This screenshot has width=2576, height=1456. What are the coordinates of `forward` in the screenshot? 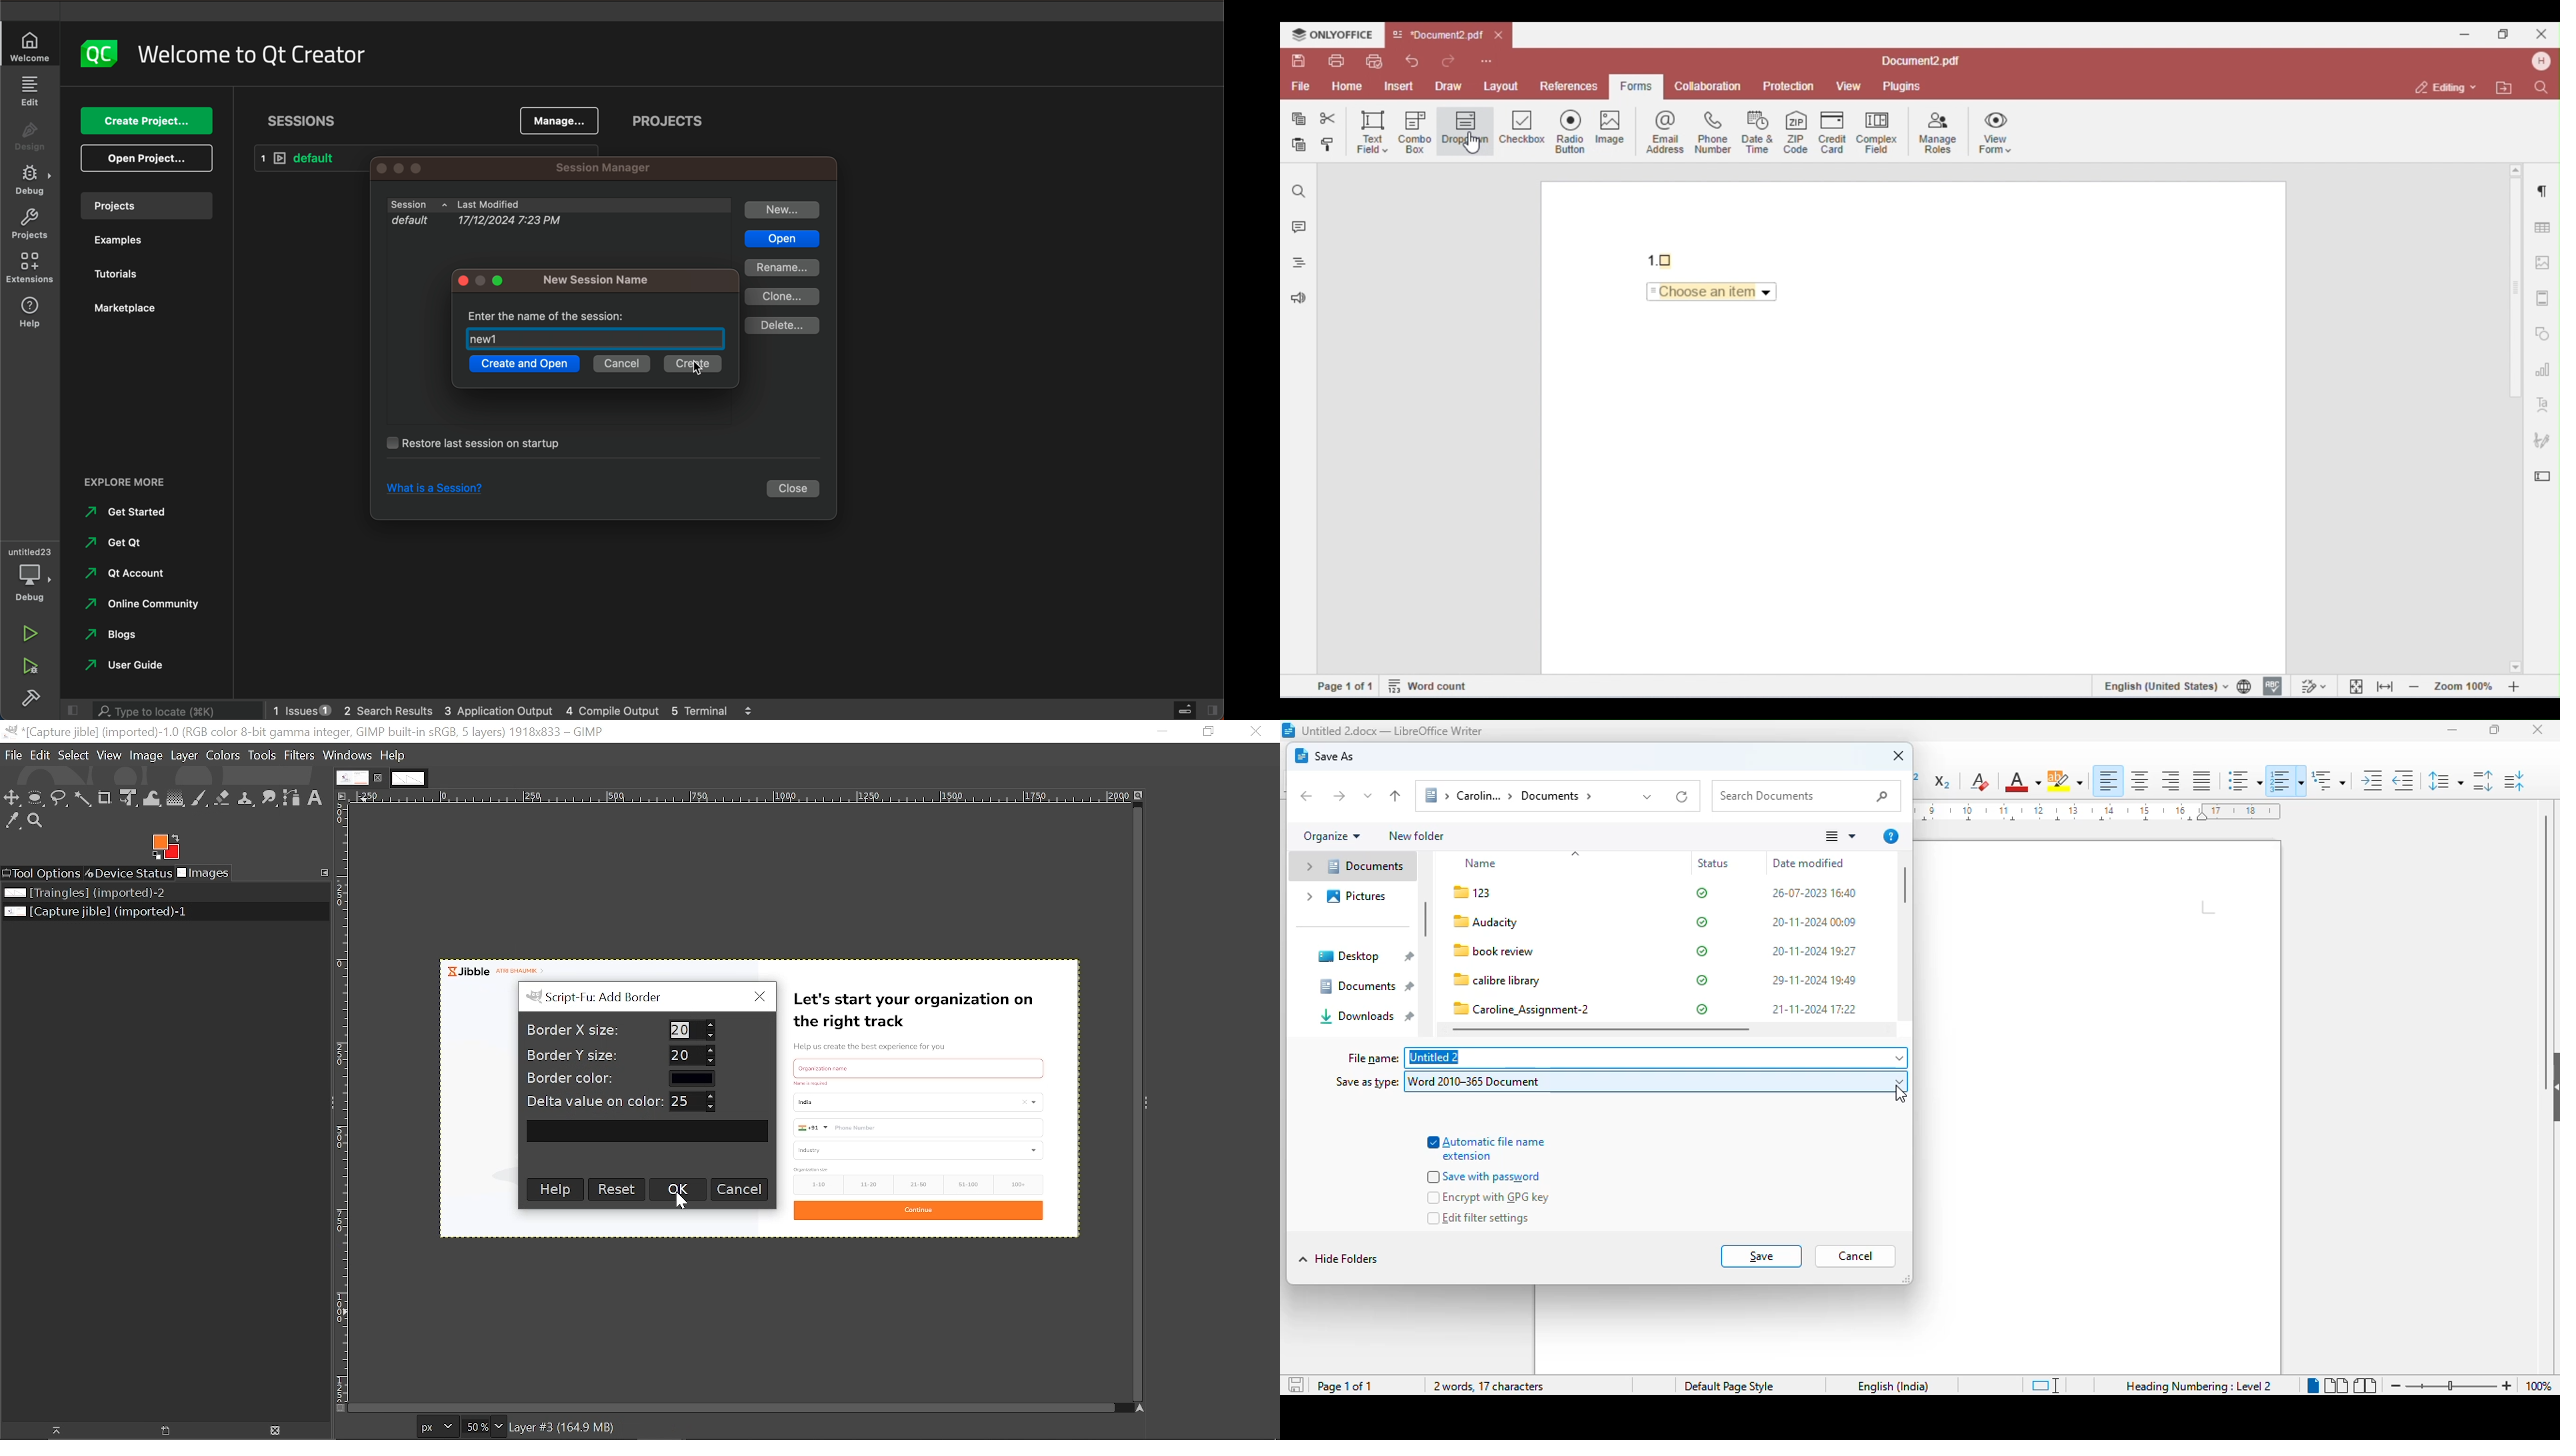 It's located at (1338, 797).